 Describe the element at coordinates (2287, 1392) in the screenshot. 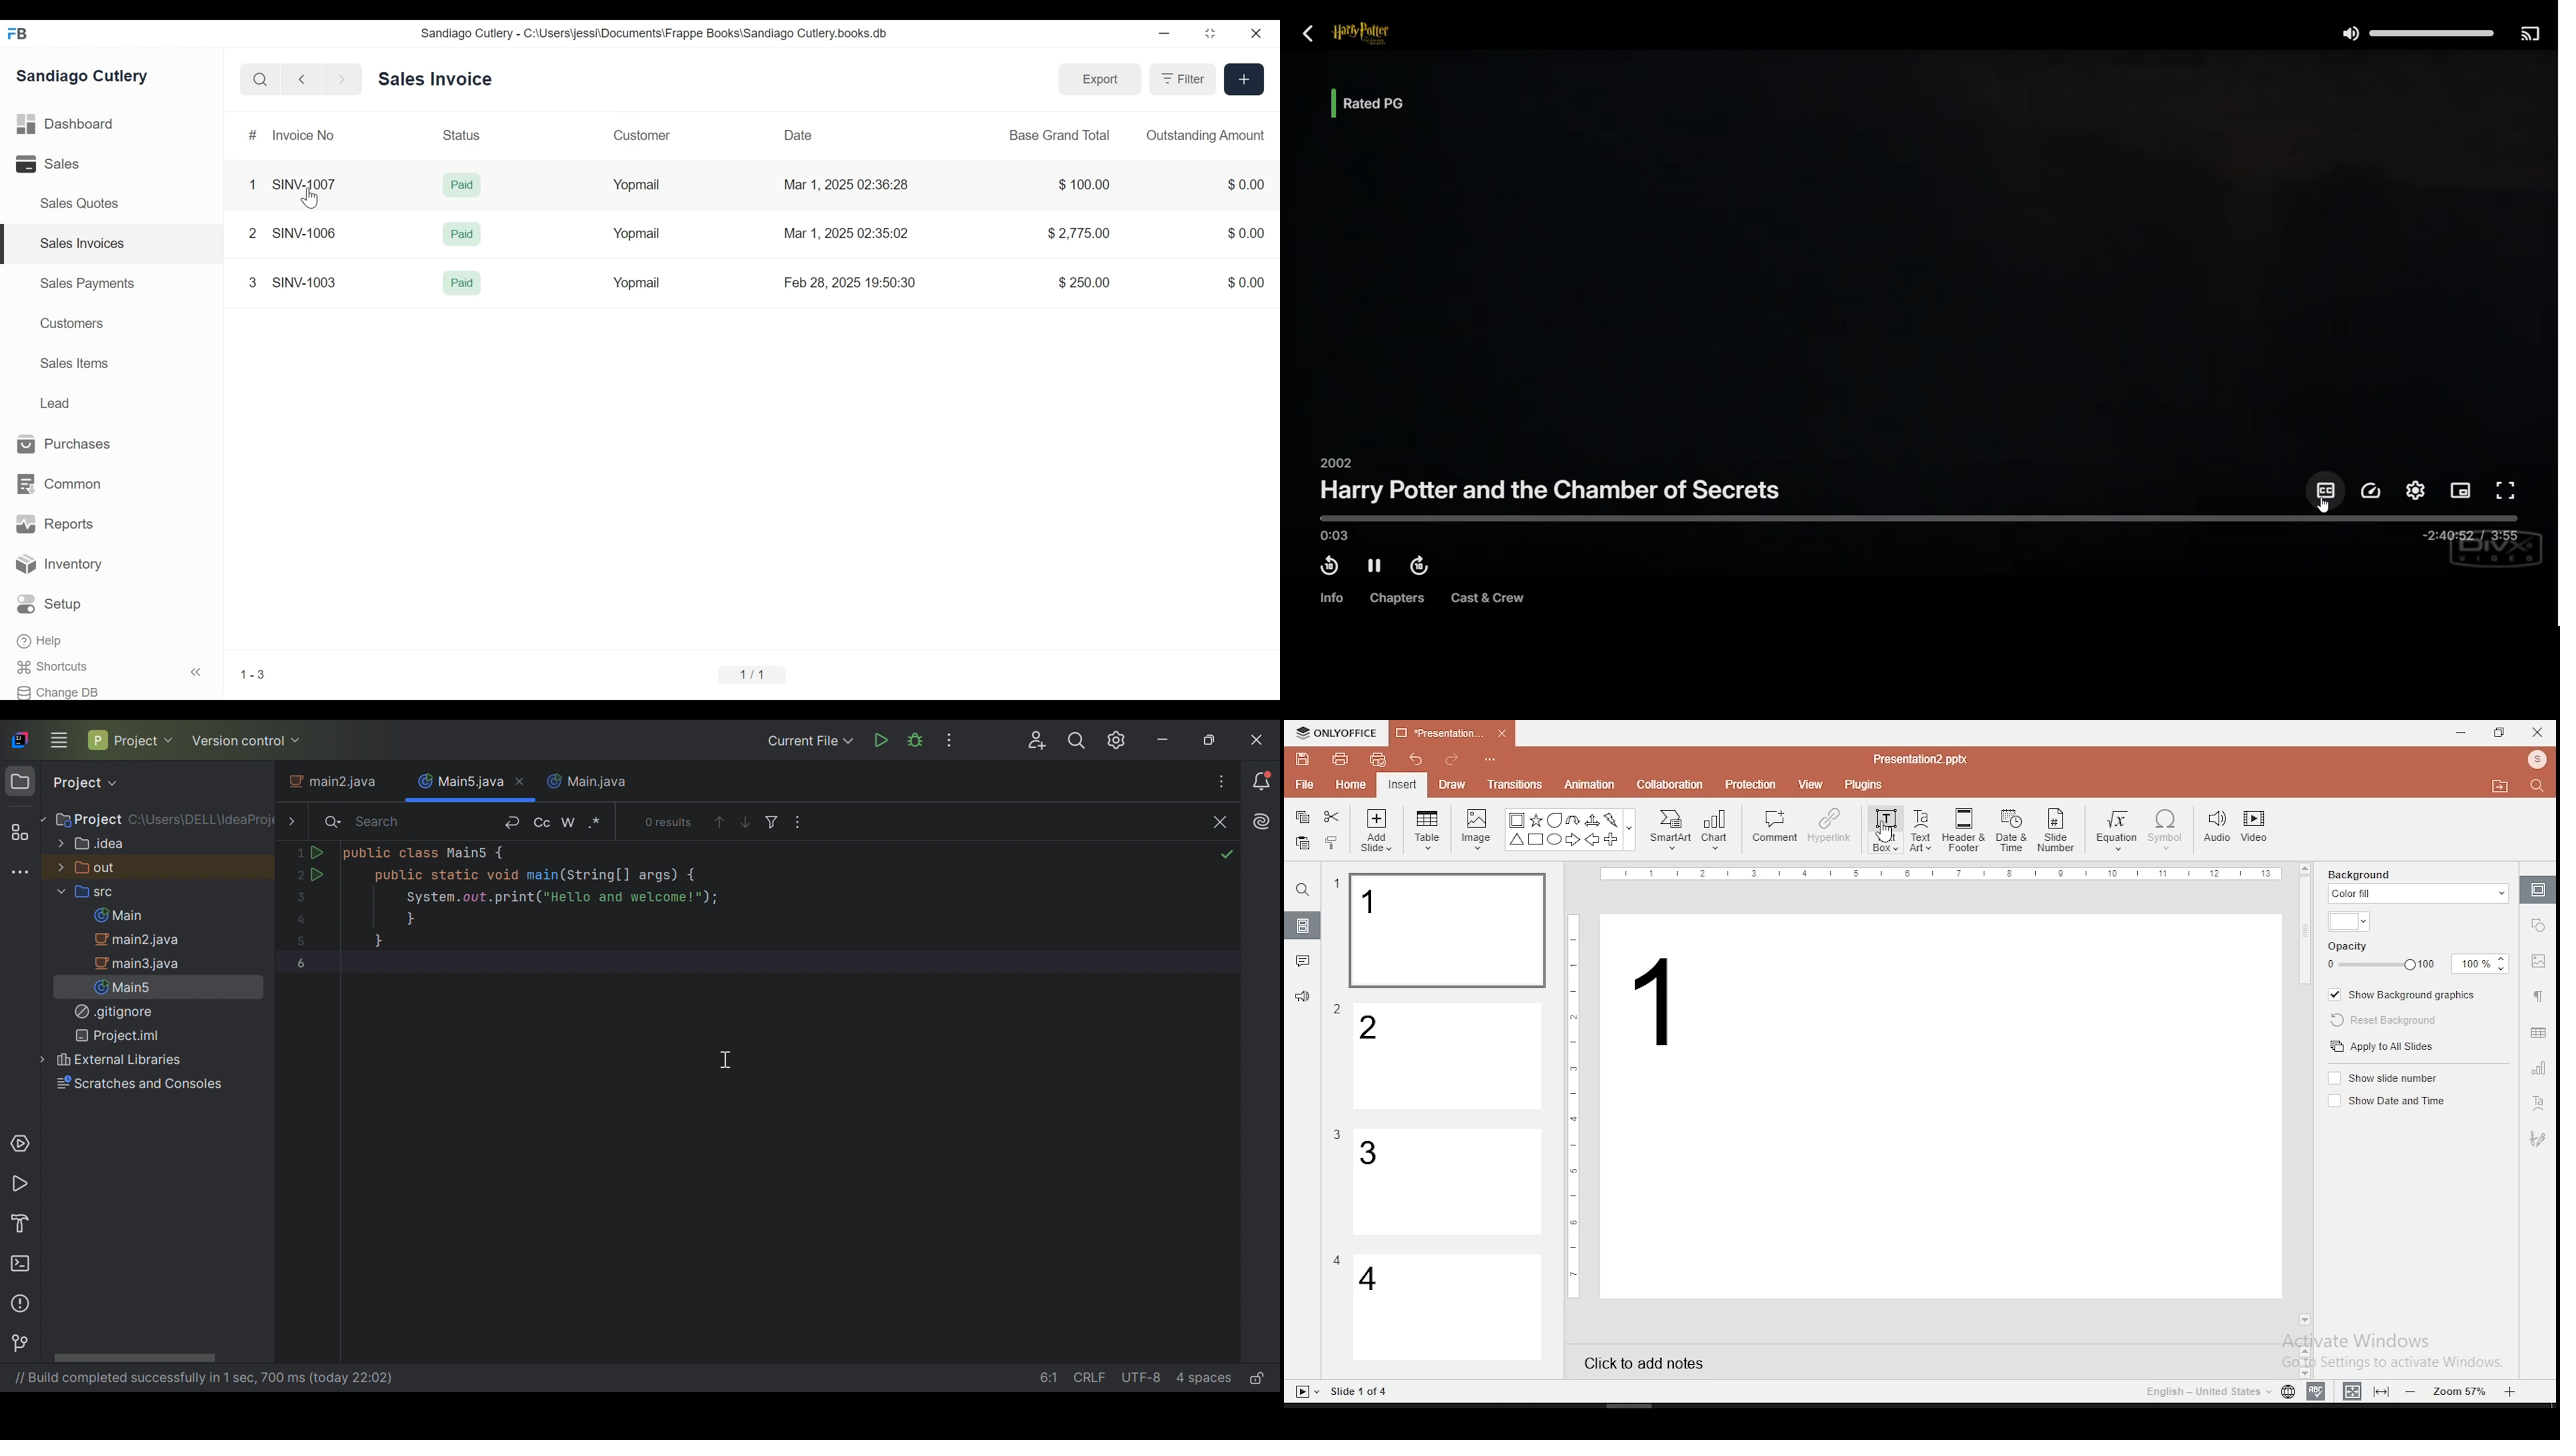

I see `language` at that location.